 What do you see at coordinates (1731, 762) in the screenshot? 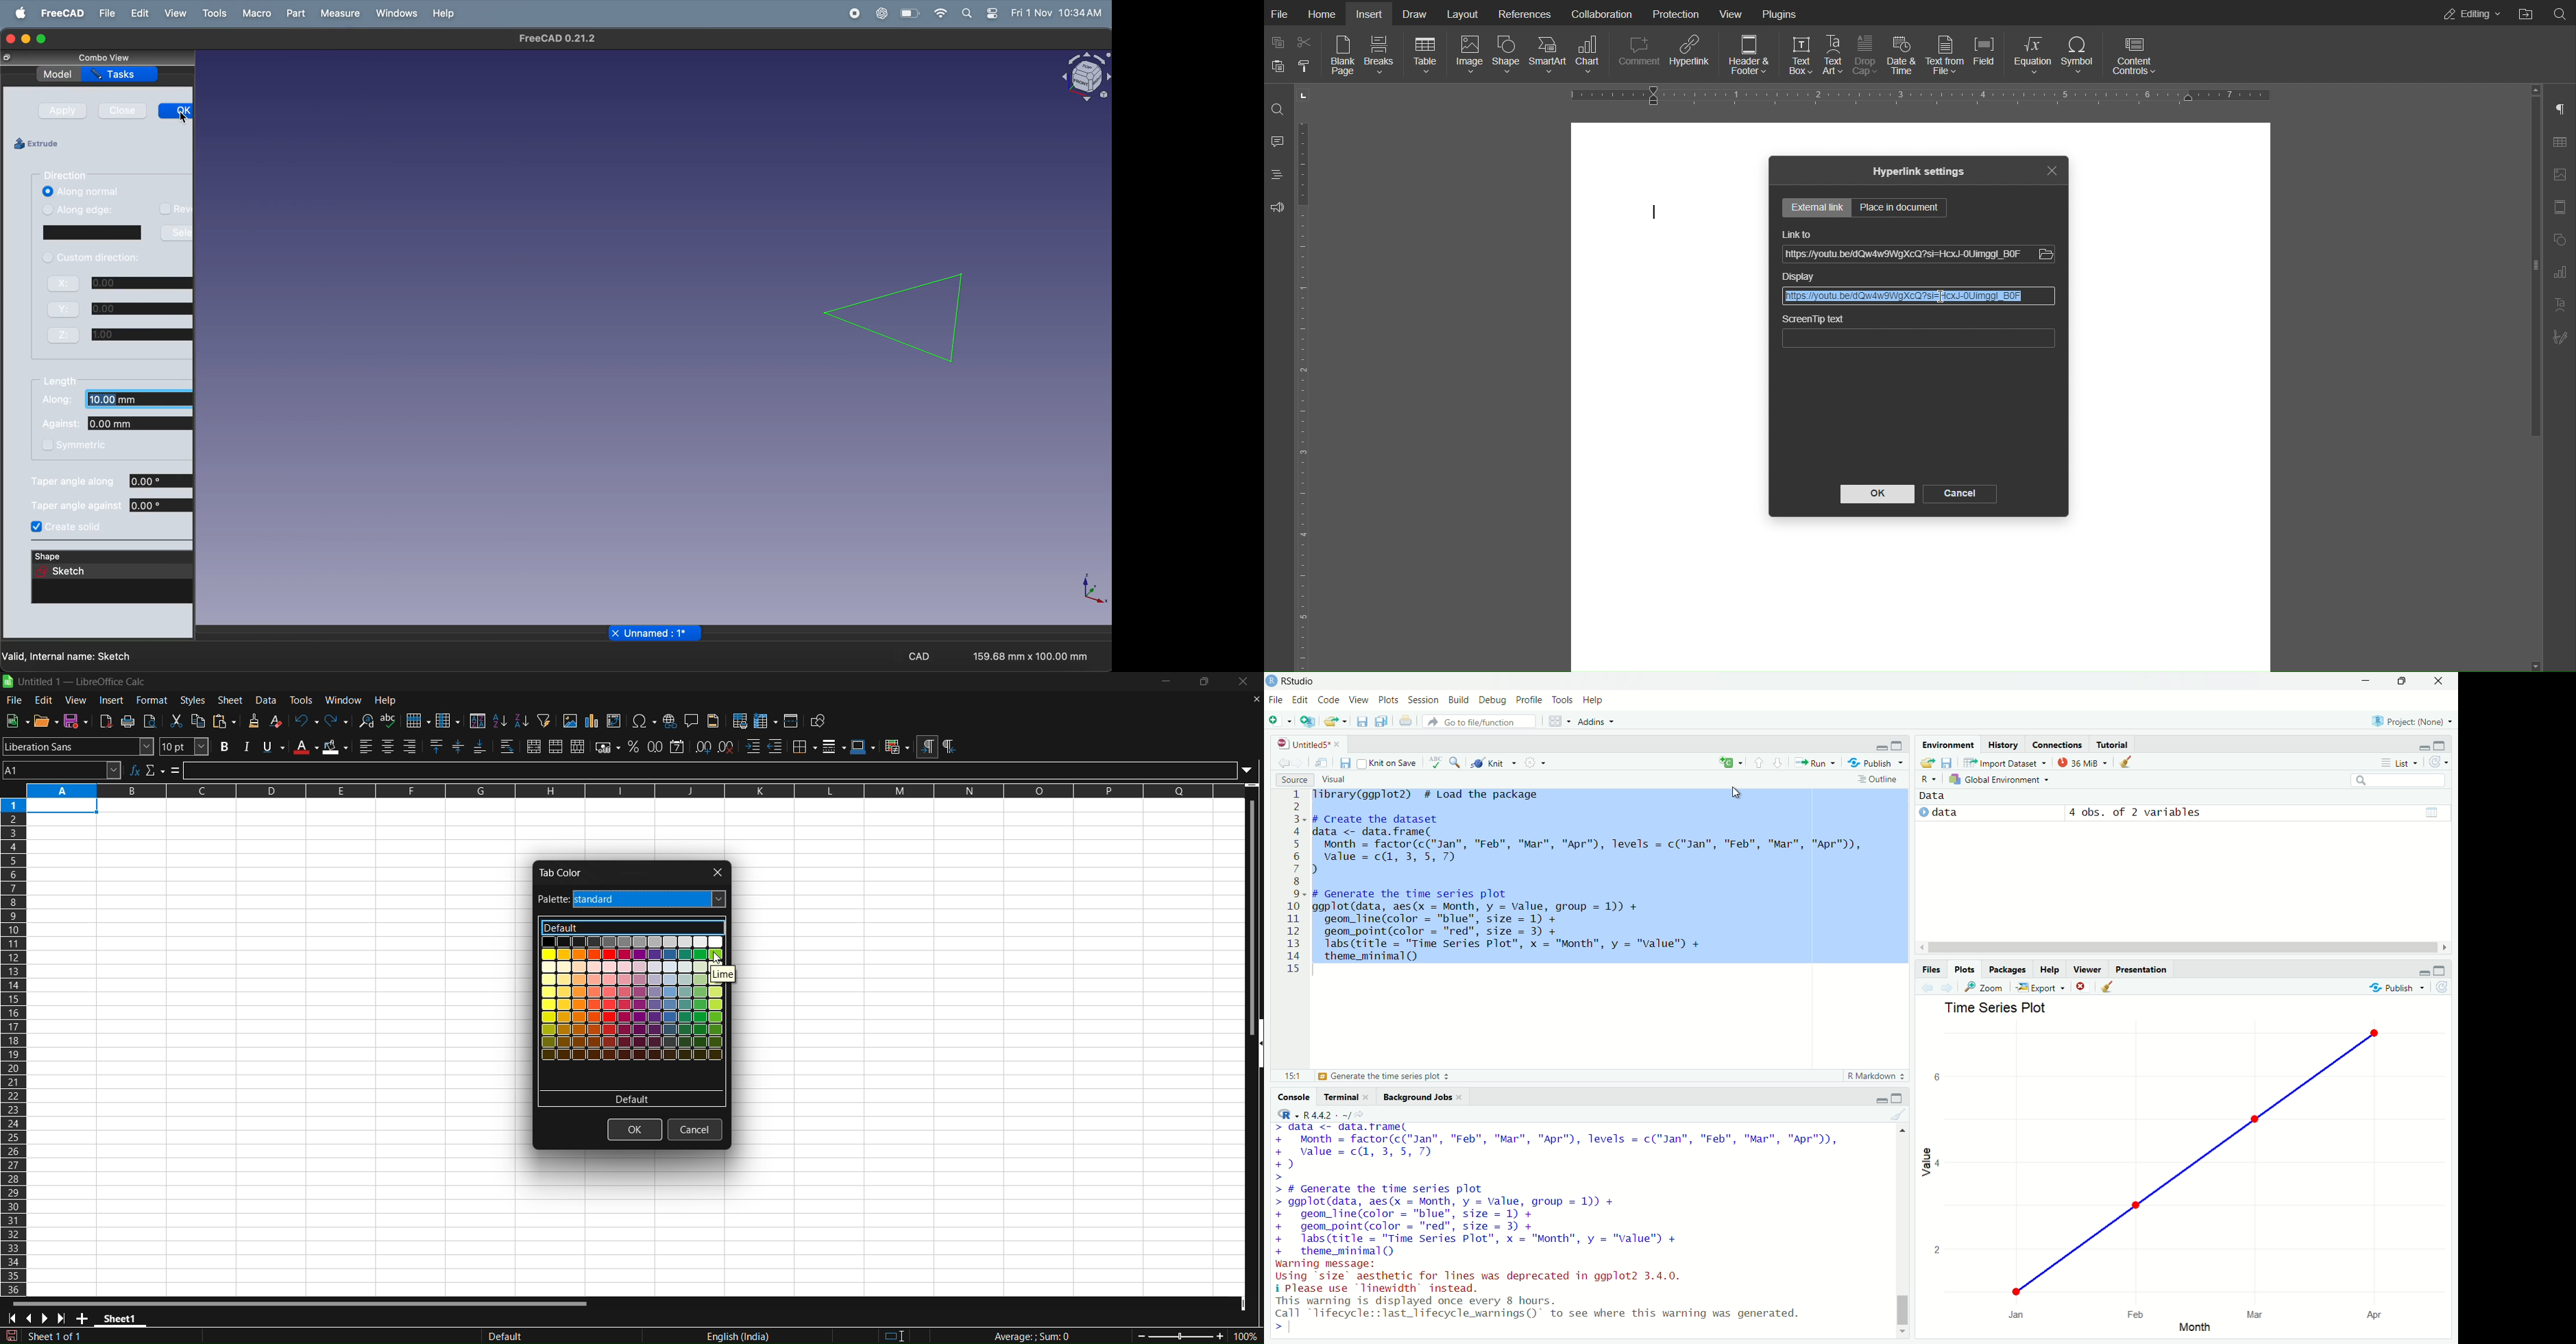
I see `insert a new code chunk` at bounding box center [1731, 762].